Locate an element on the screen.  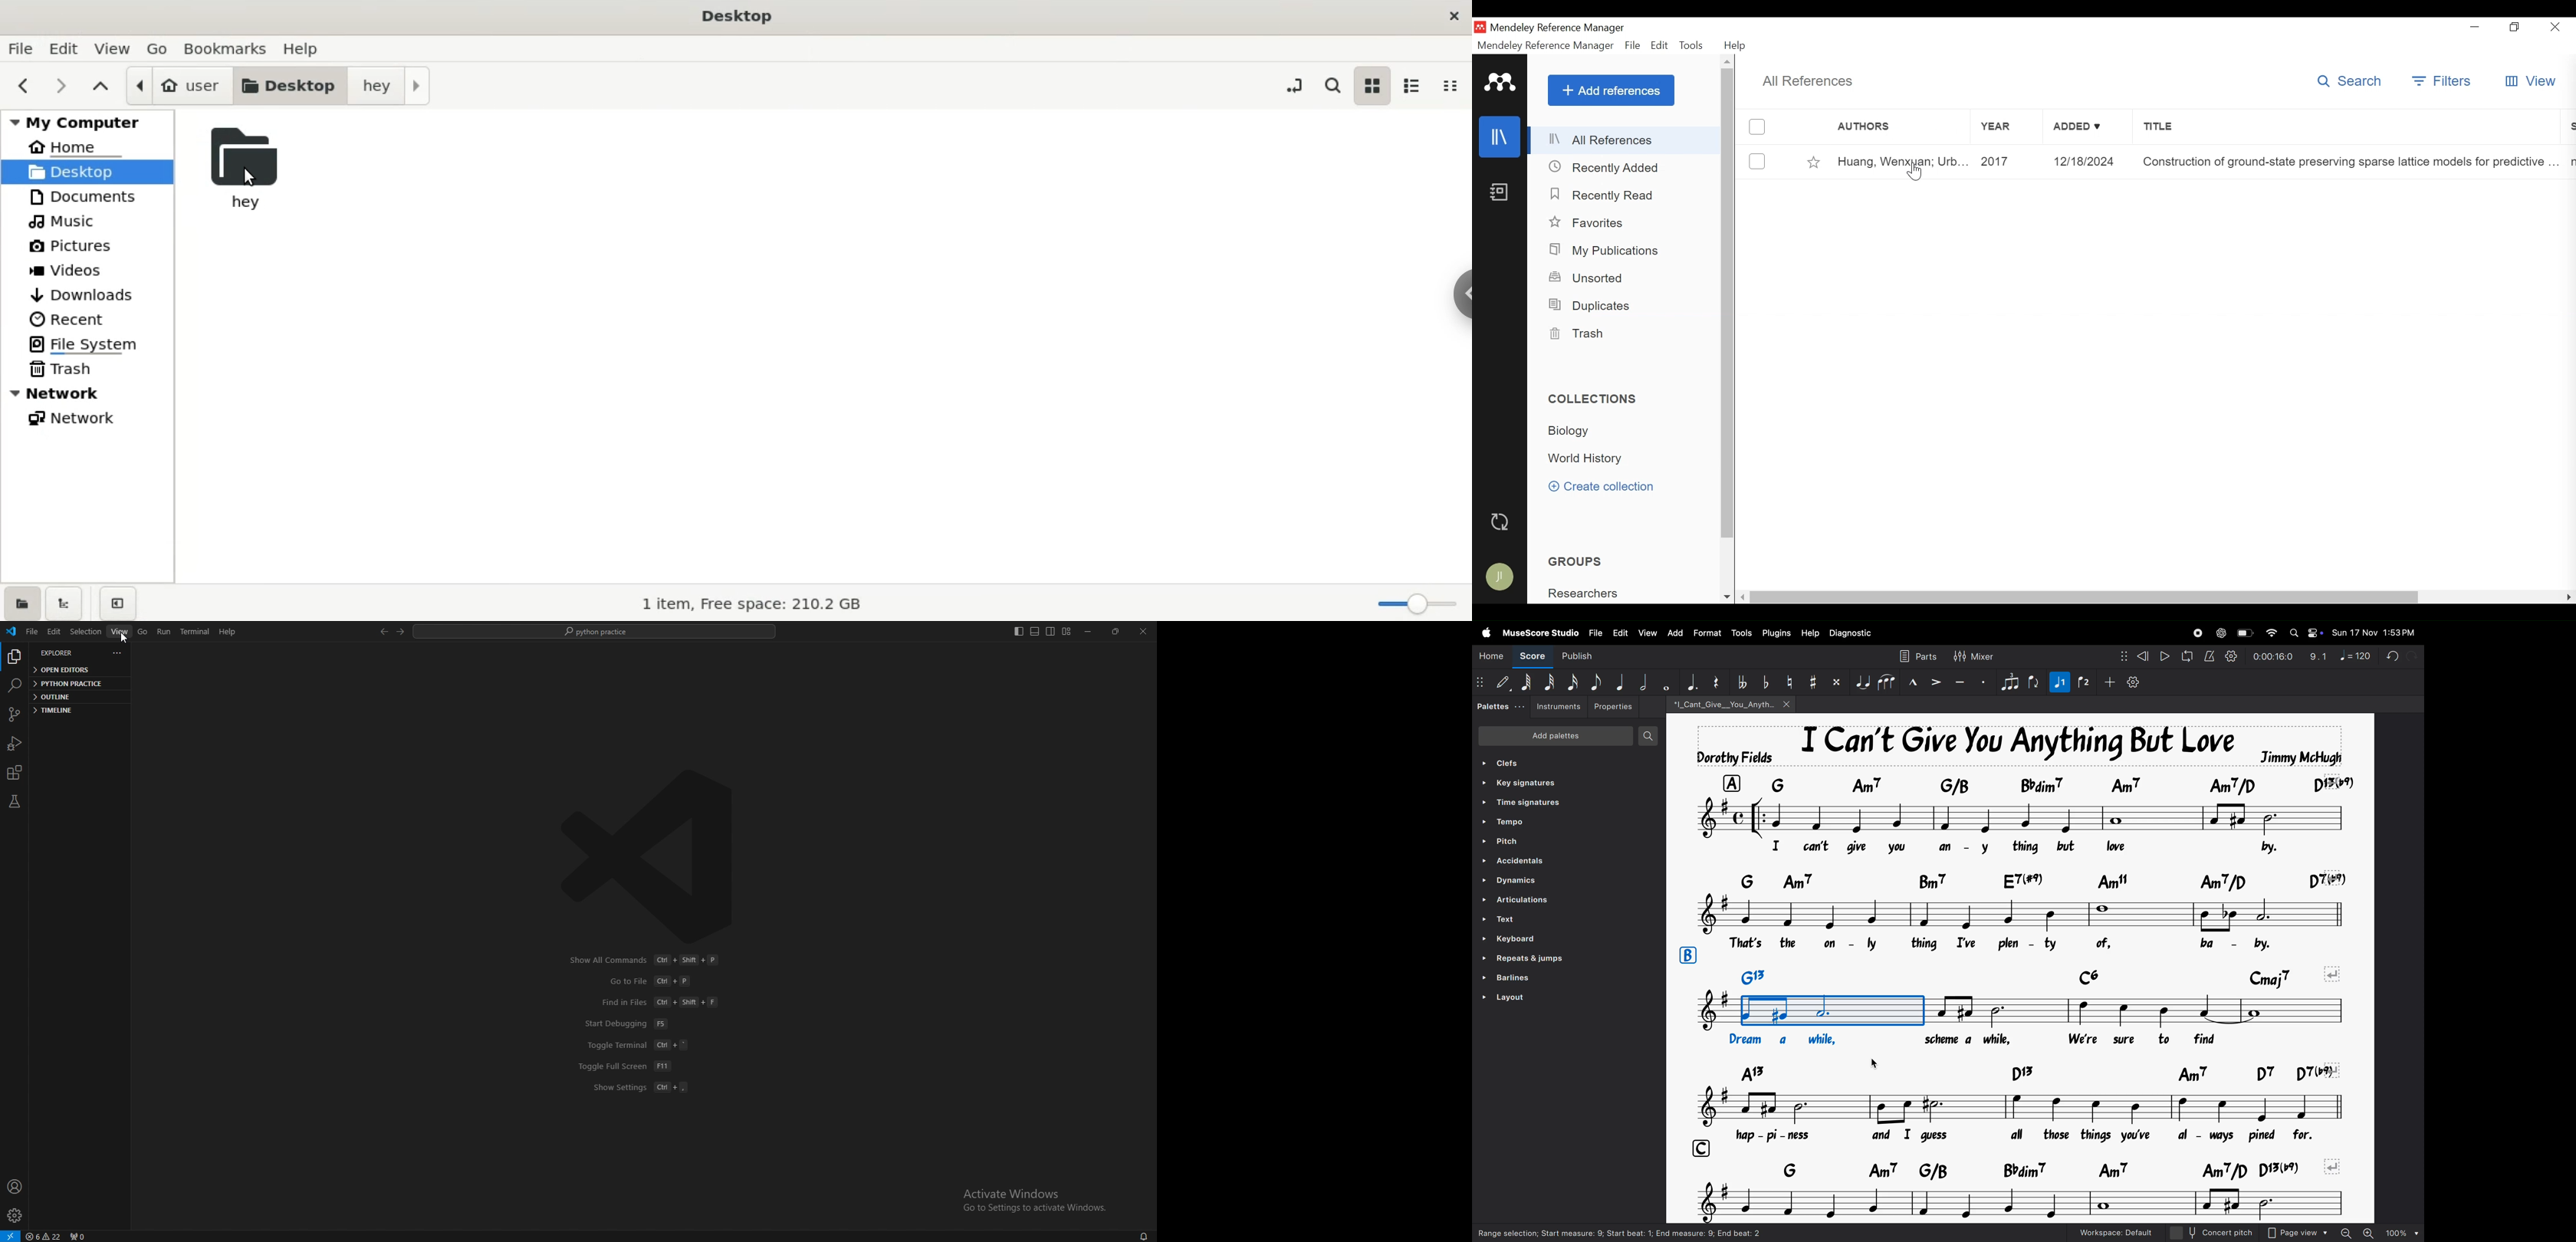
Collection is located at coordinates (1581, 432).